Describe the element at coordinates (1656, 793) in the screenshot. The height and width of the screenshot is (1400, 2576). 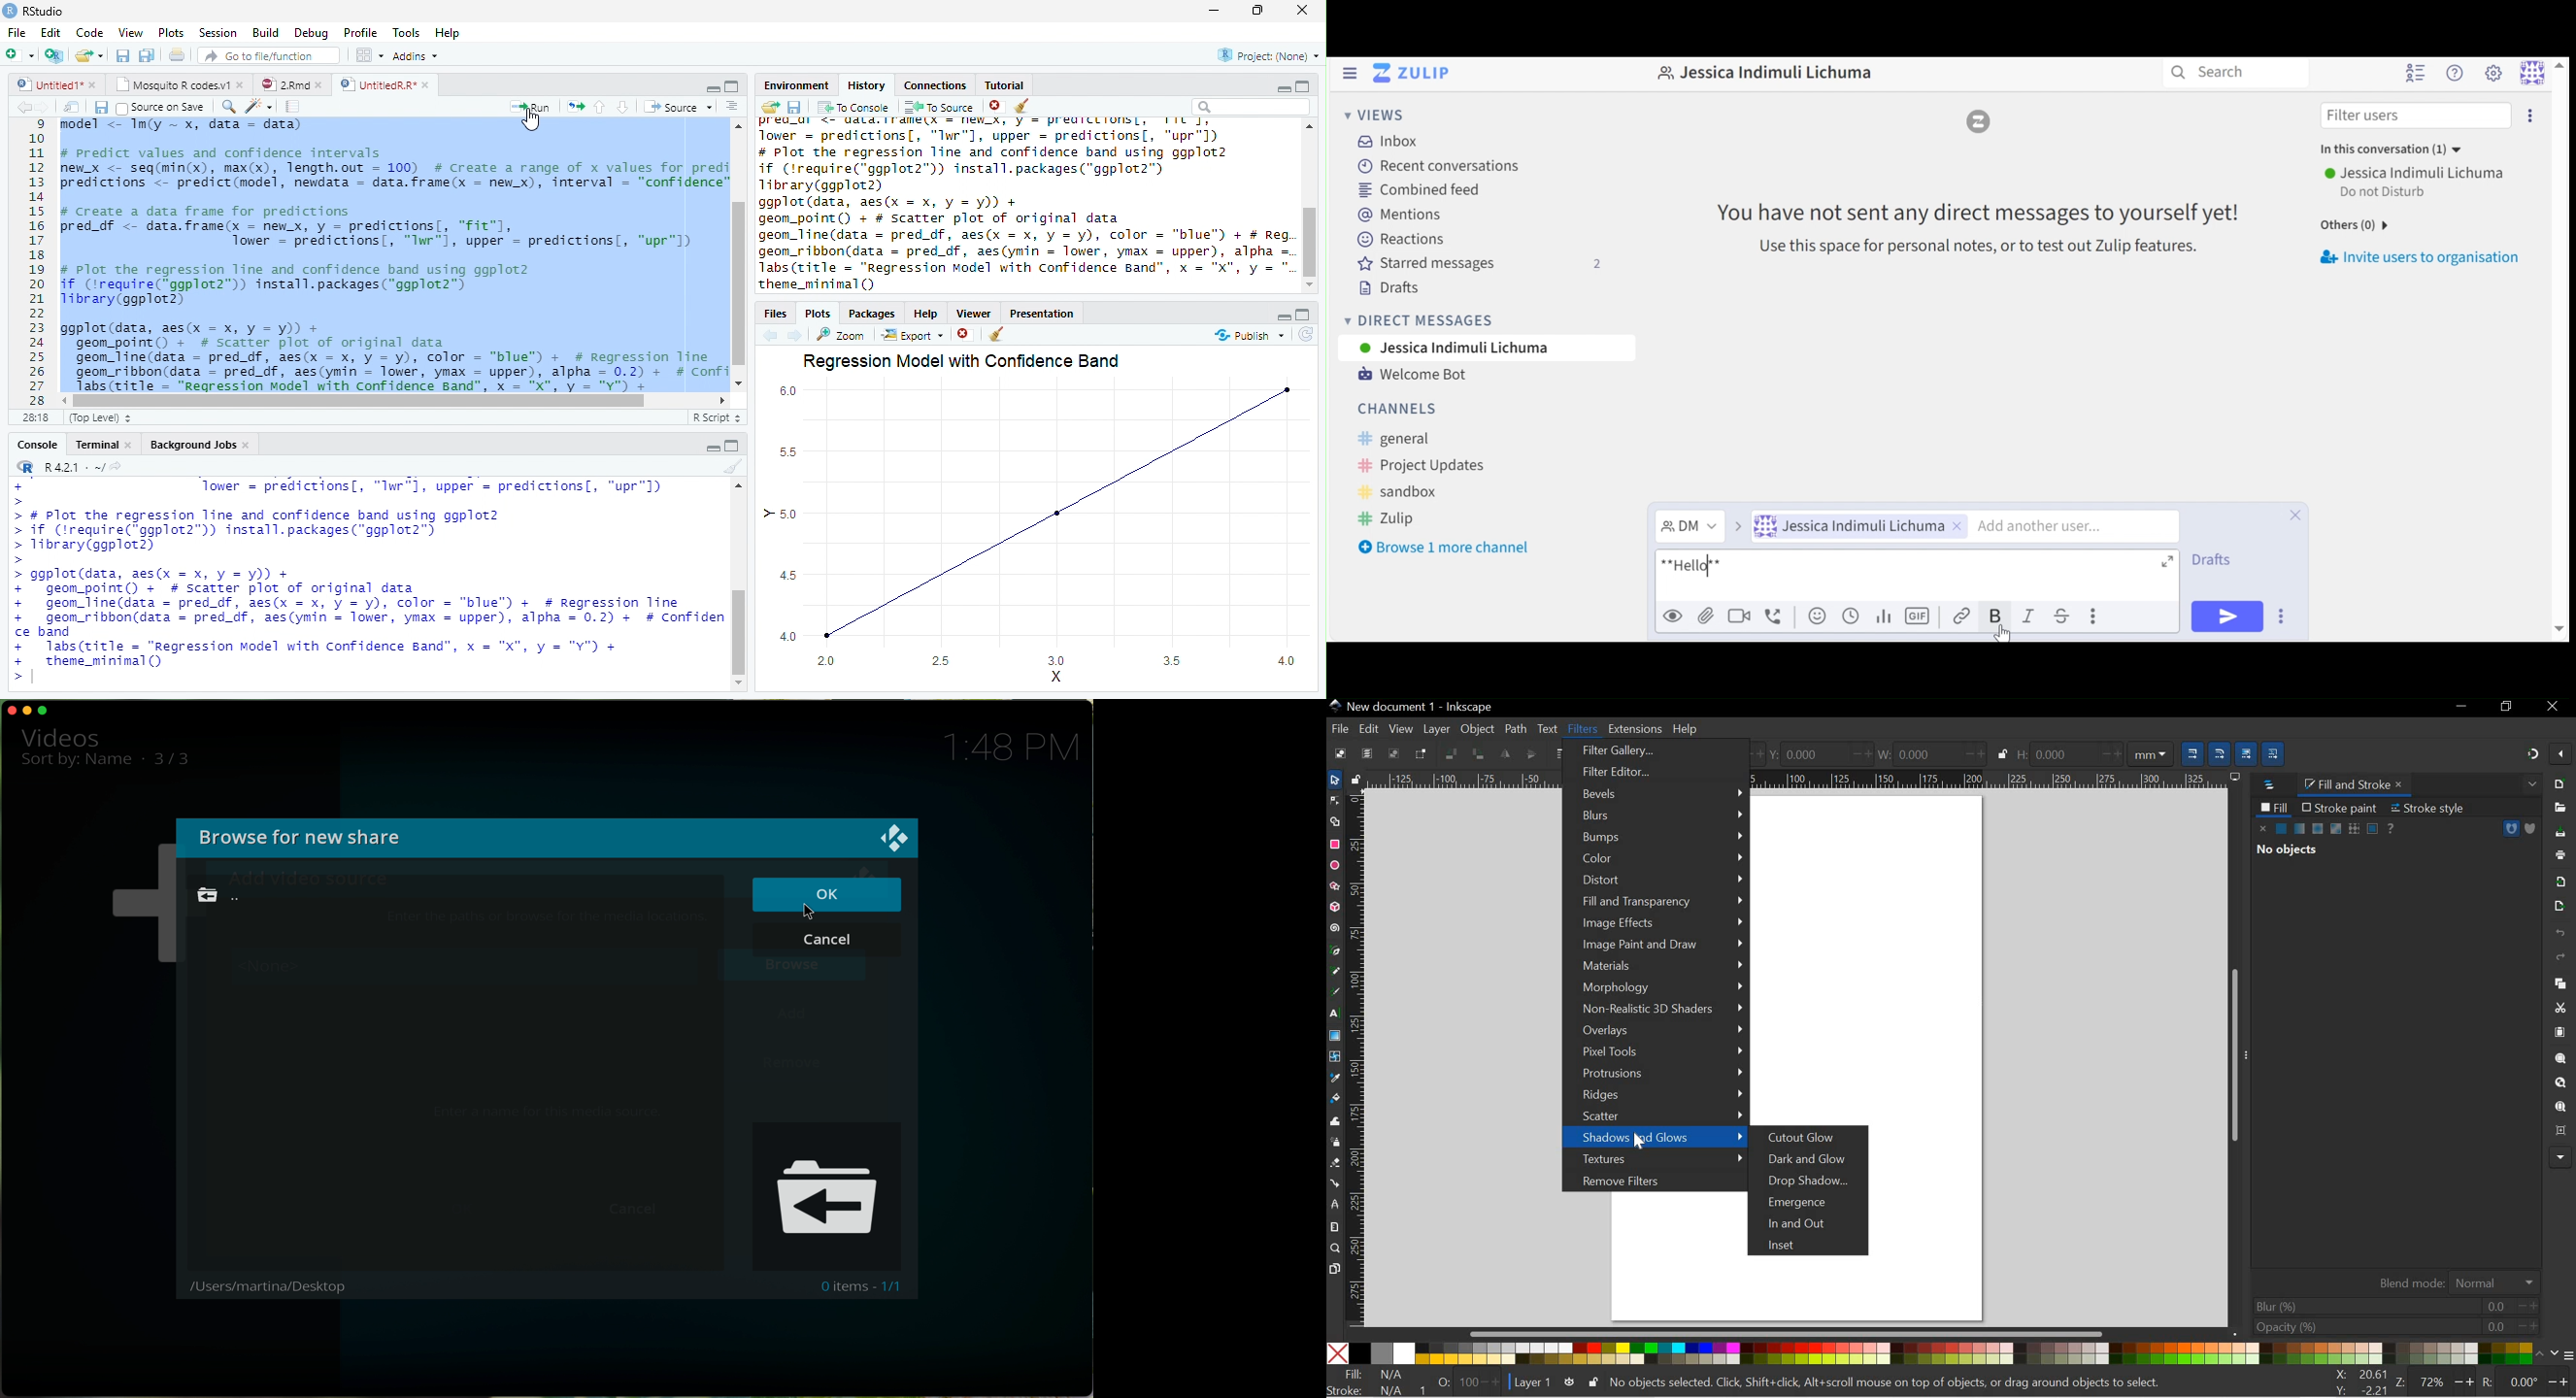
I see `BEVELS` at that location.